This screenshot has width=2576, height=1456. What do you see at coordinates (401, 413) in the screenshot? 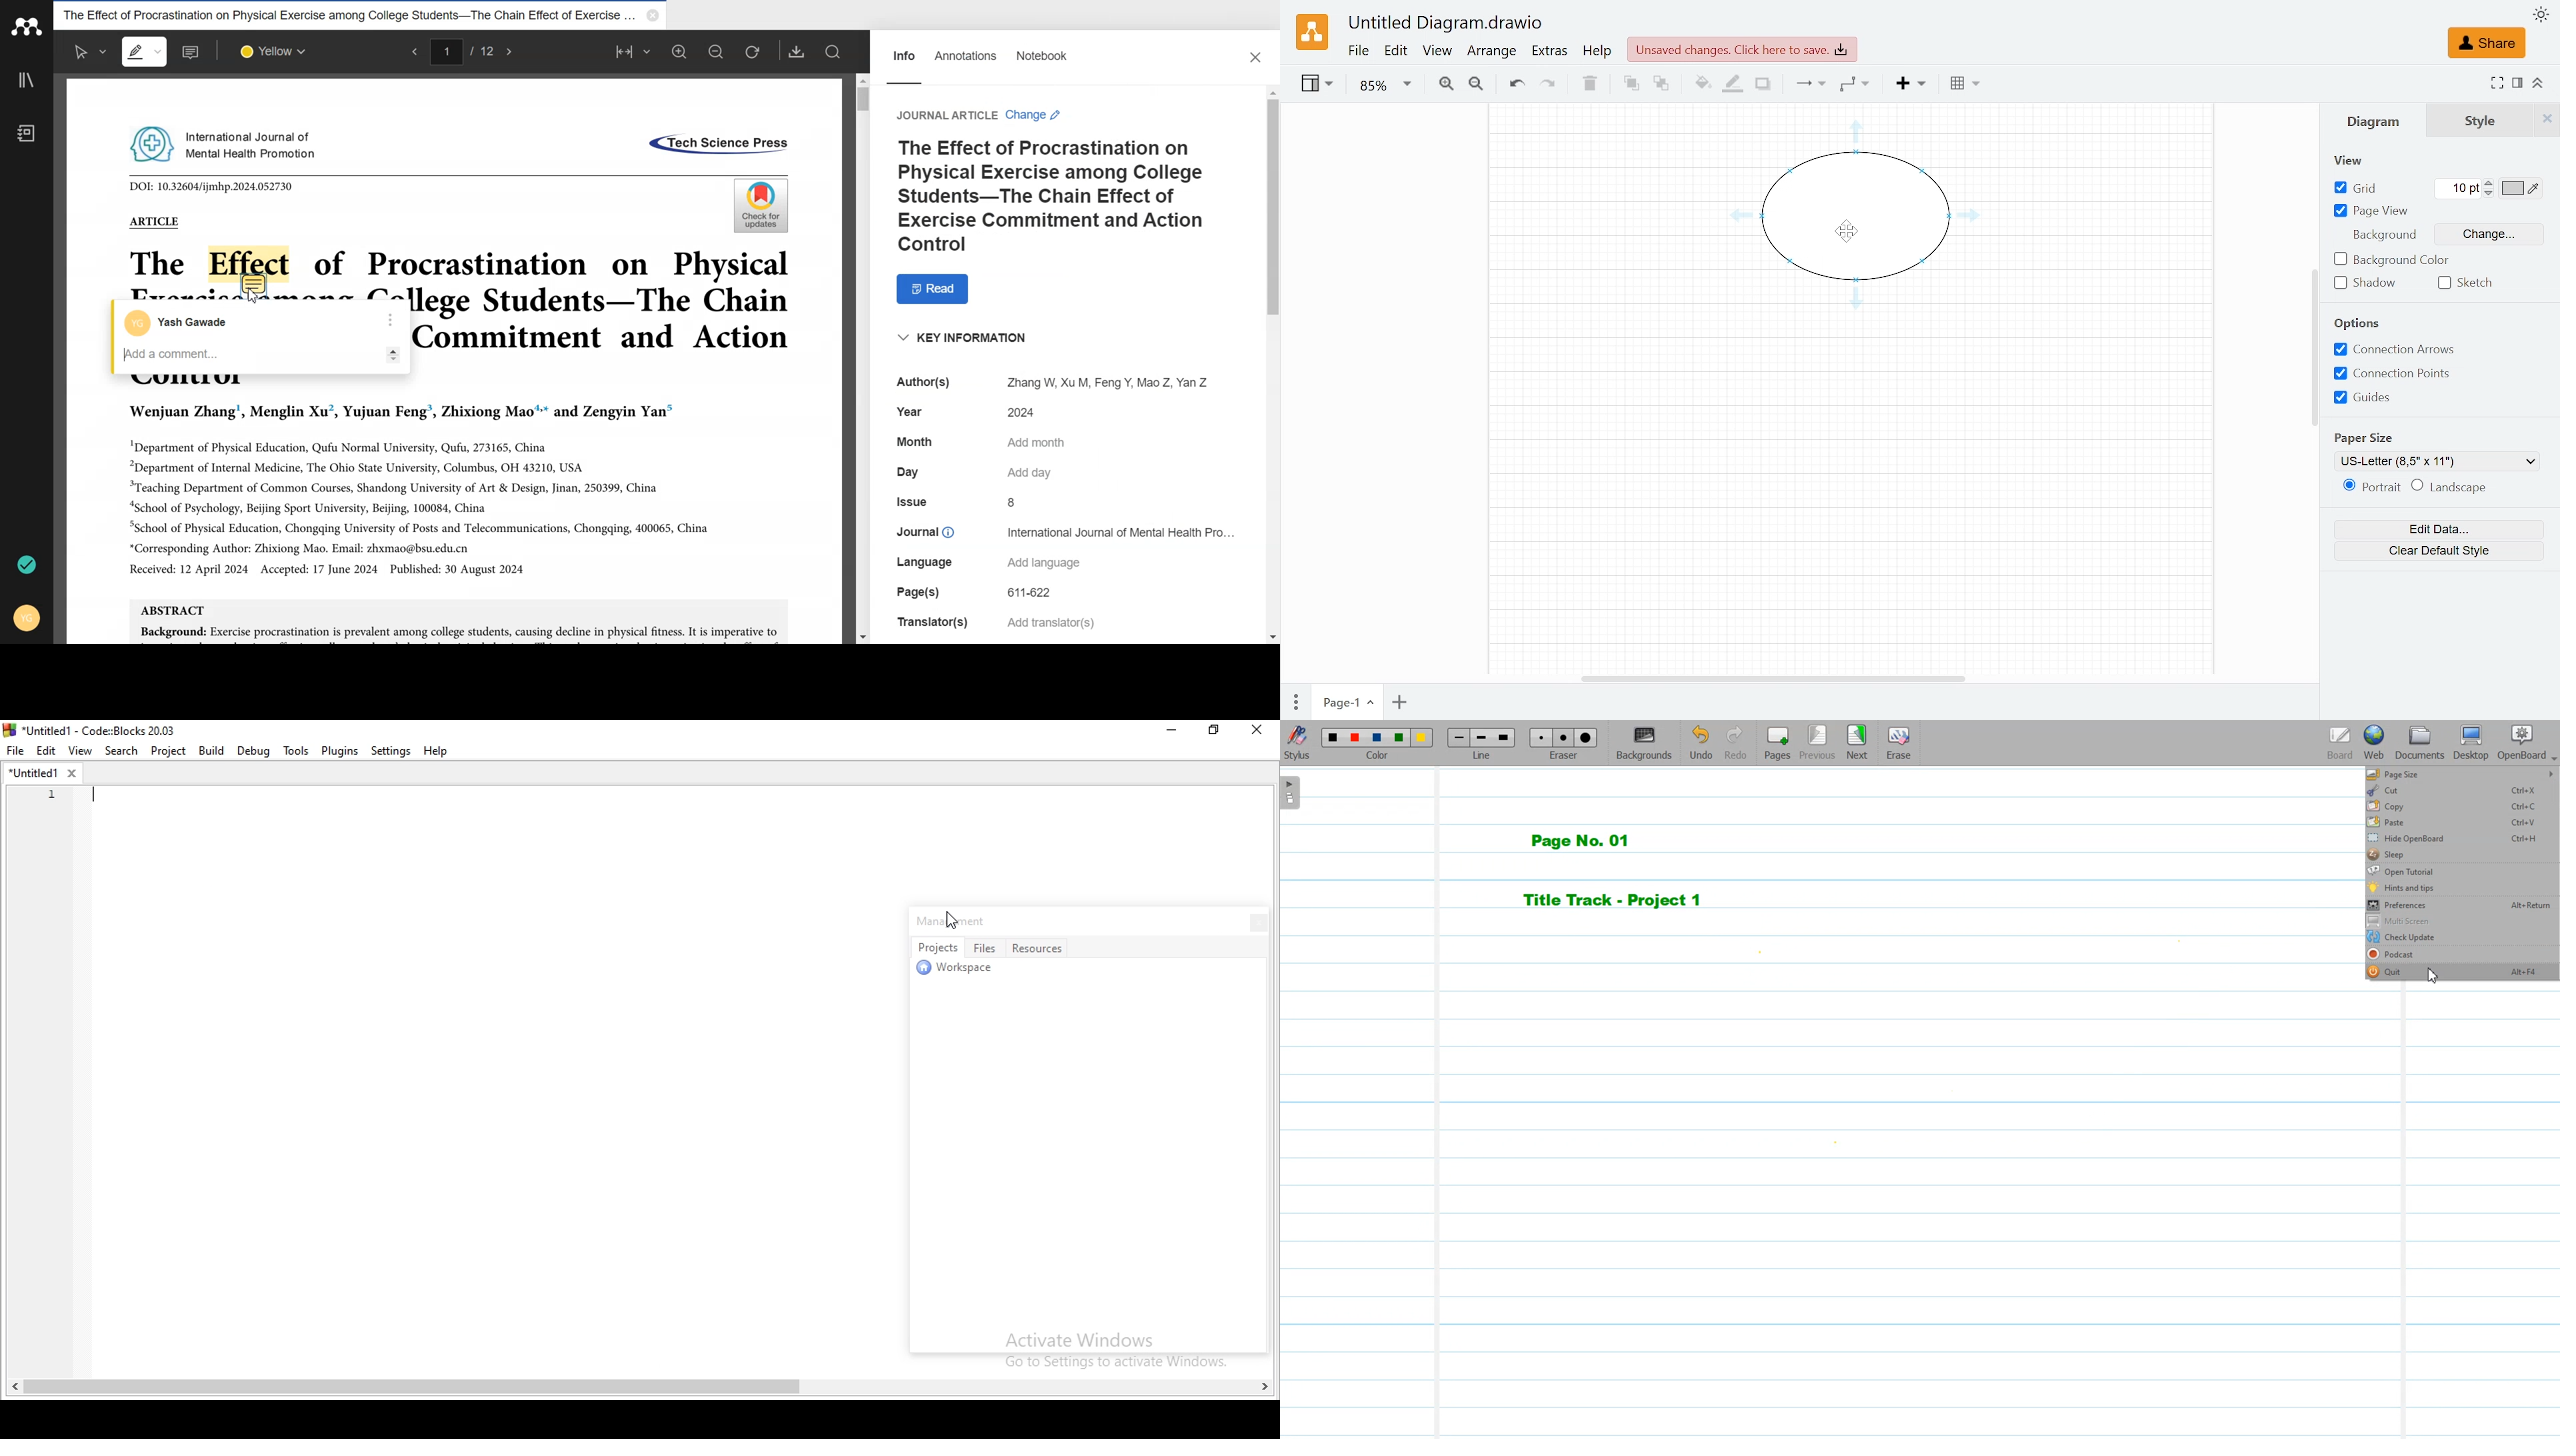
I see `Wenjuan Zhang’, Menglin Xu’, Yujuan Feng’, Zhixiong Mao™* and Zengyin Yan”` at bounding box center [401, 413].